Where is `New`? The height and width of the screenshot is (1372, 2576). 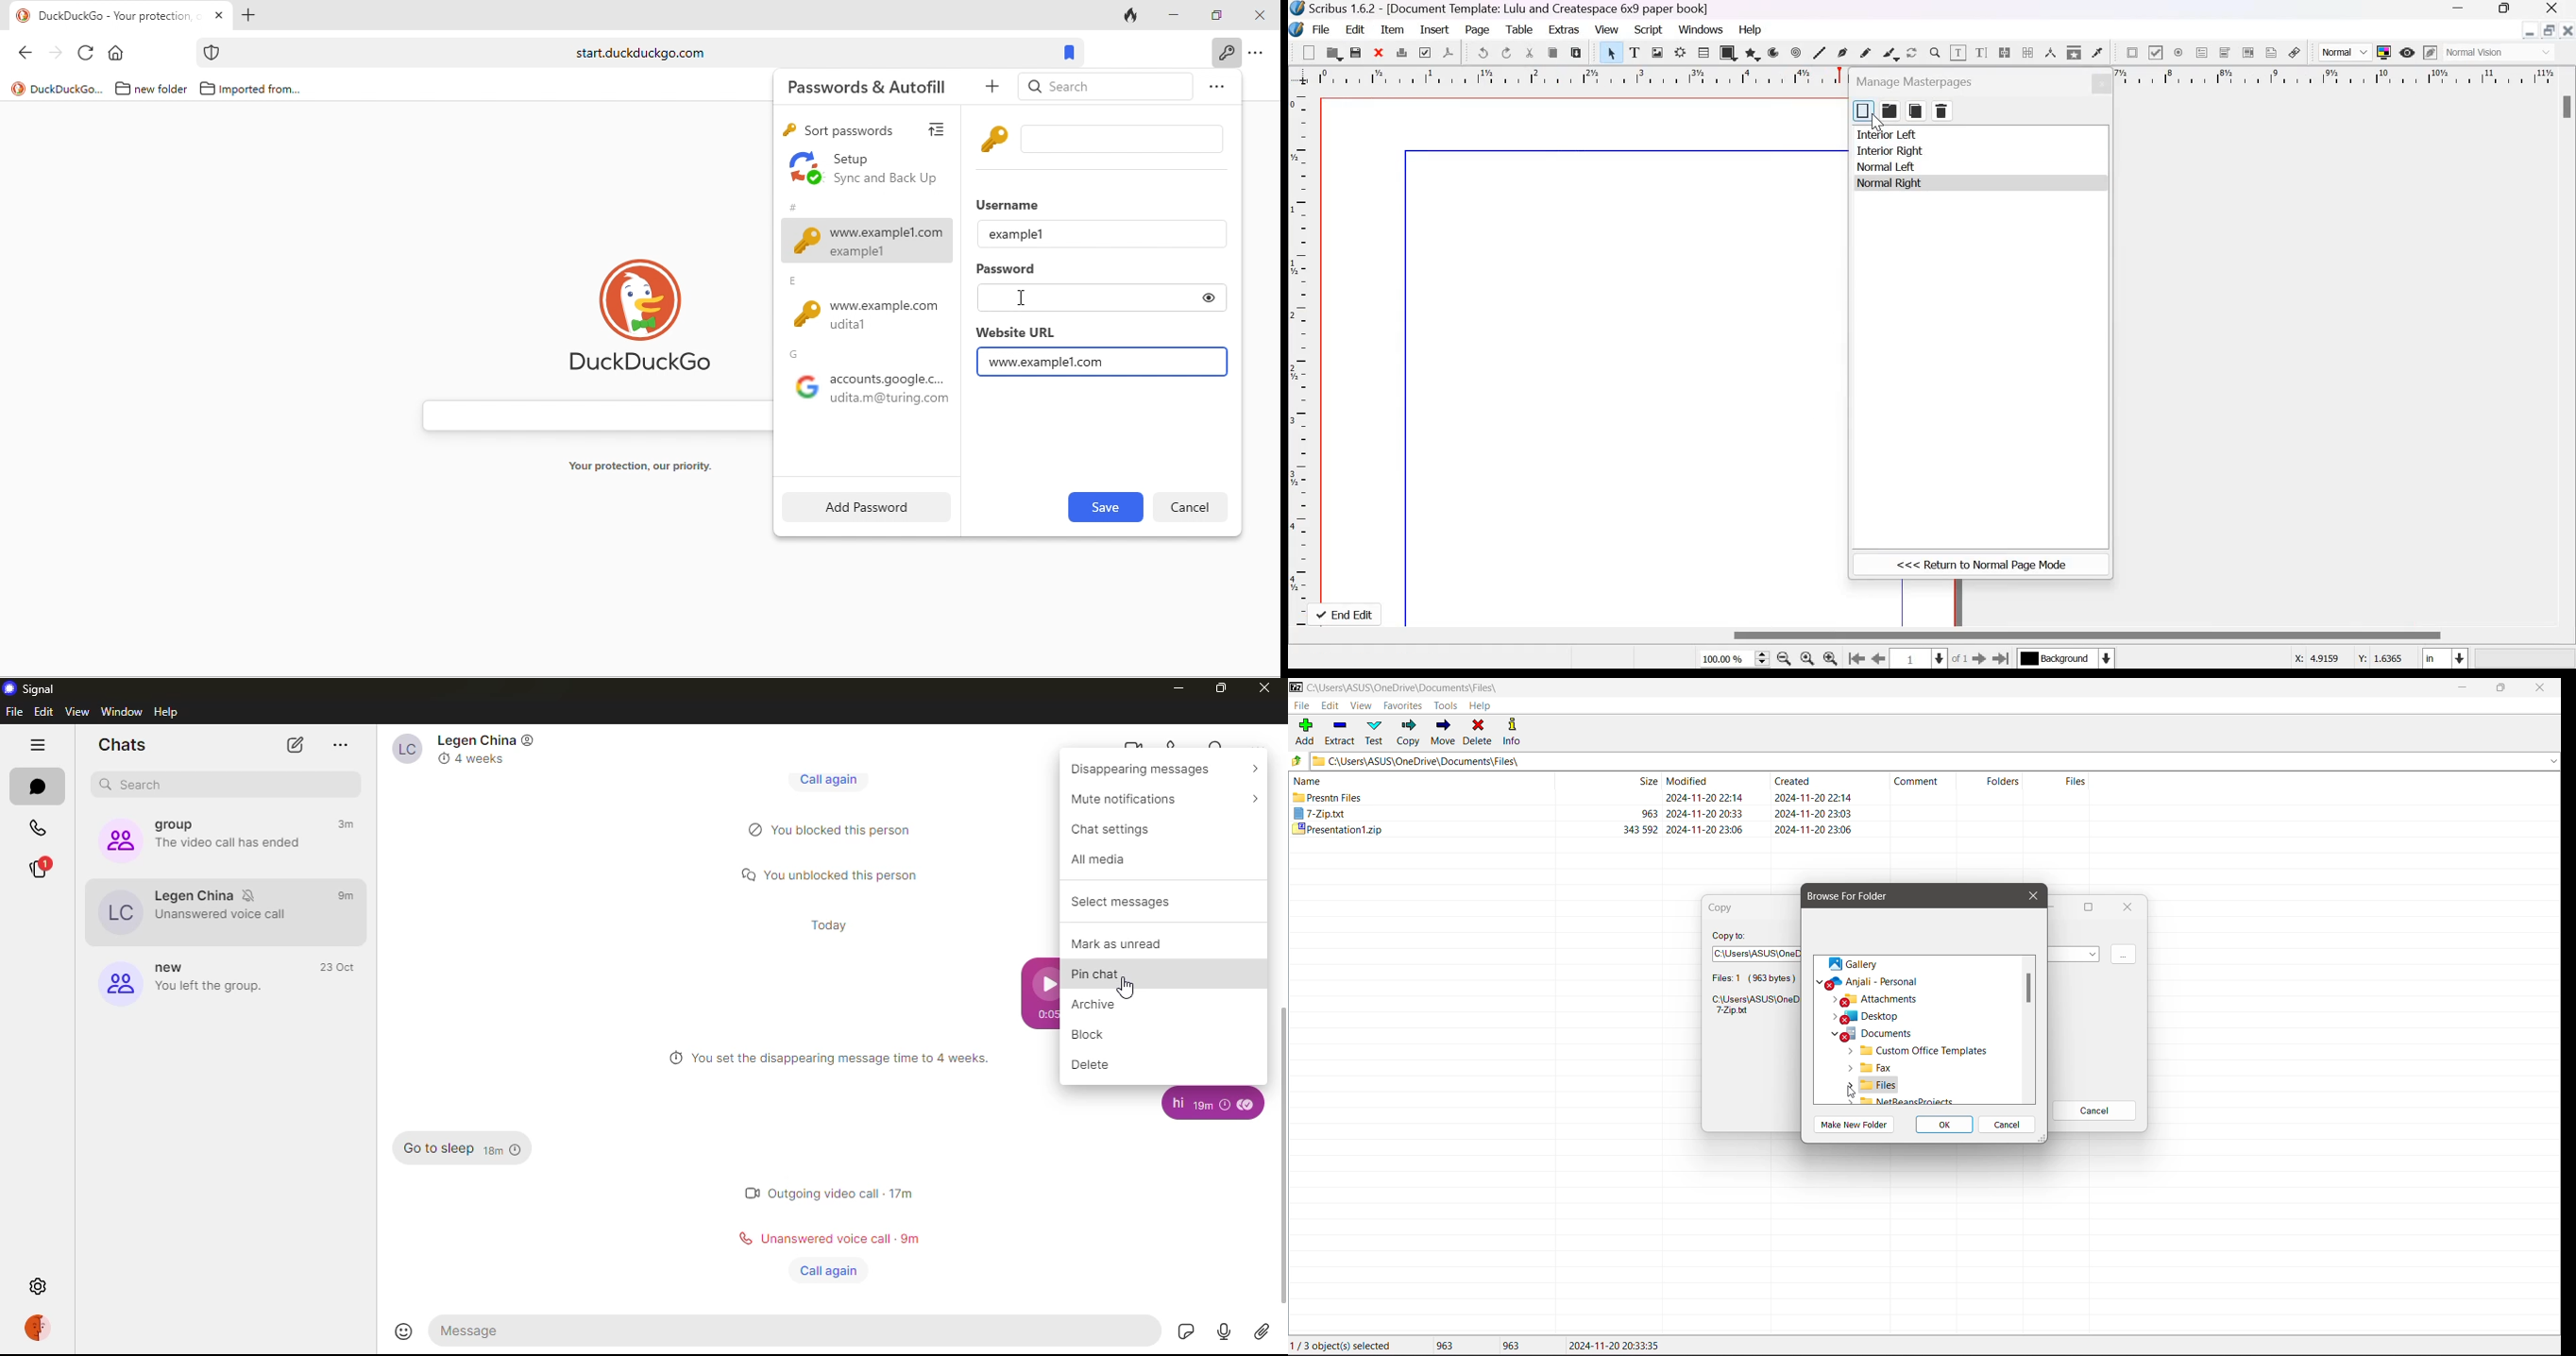 New is located at coordinates (1309, 52).